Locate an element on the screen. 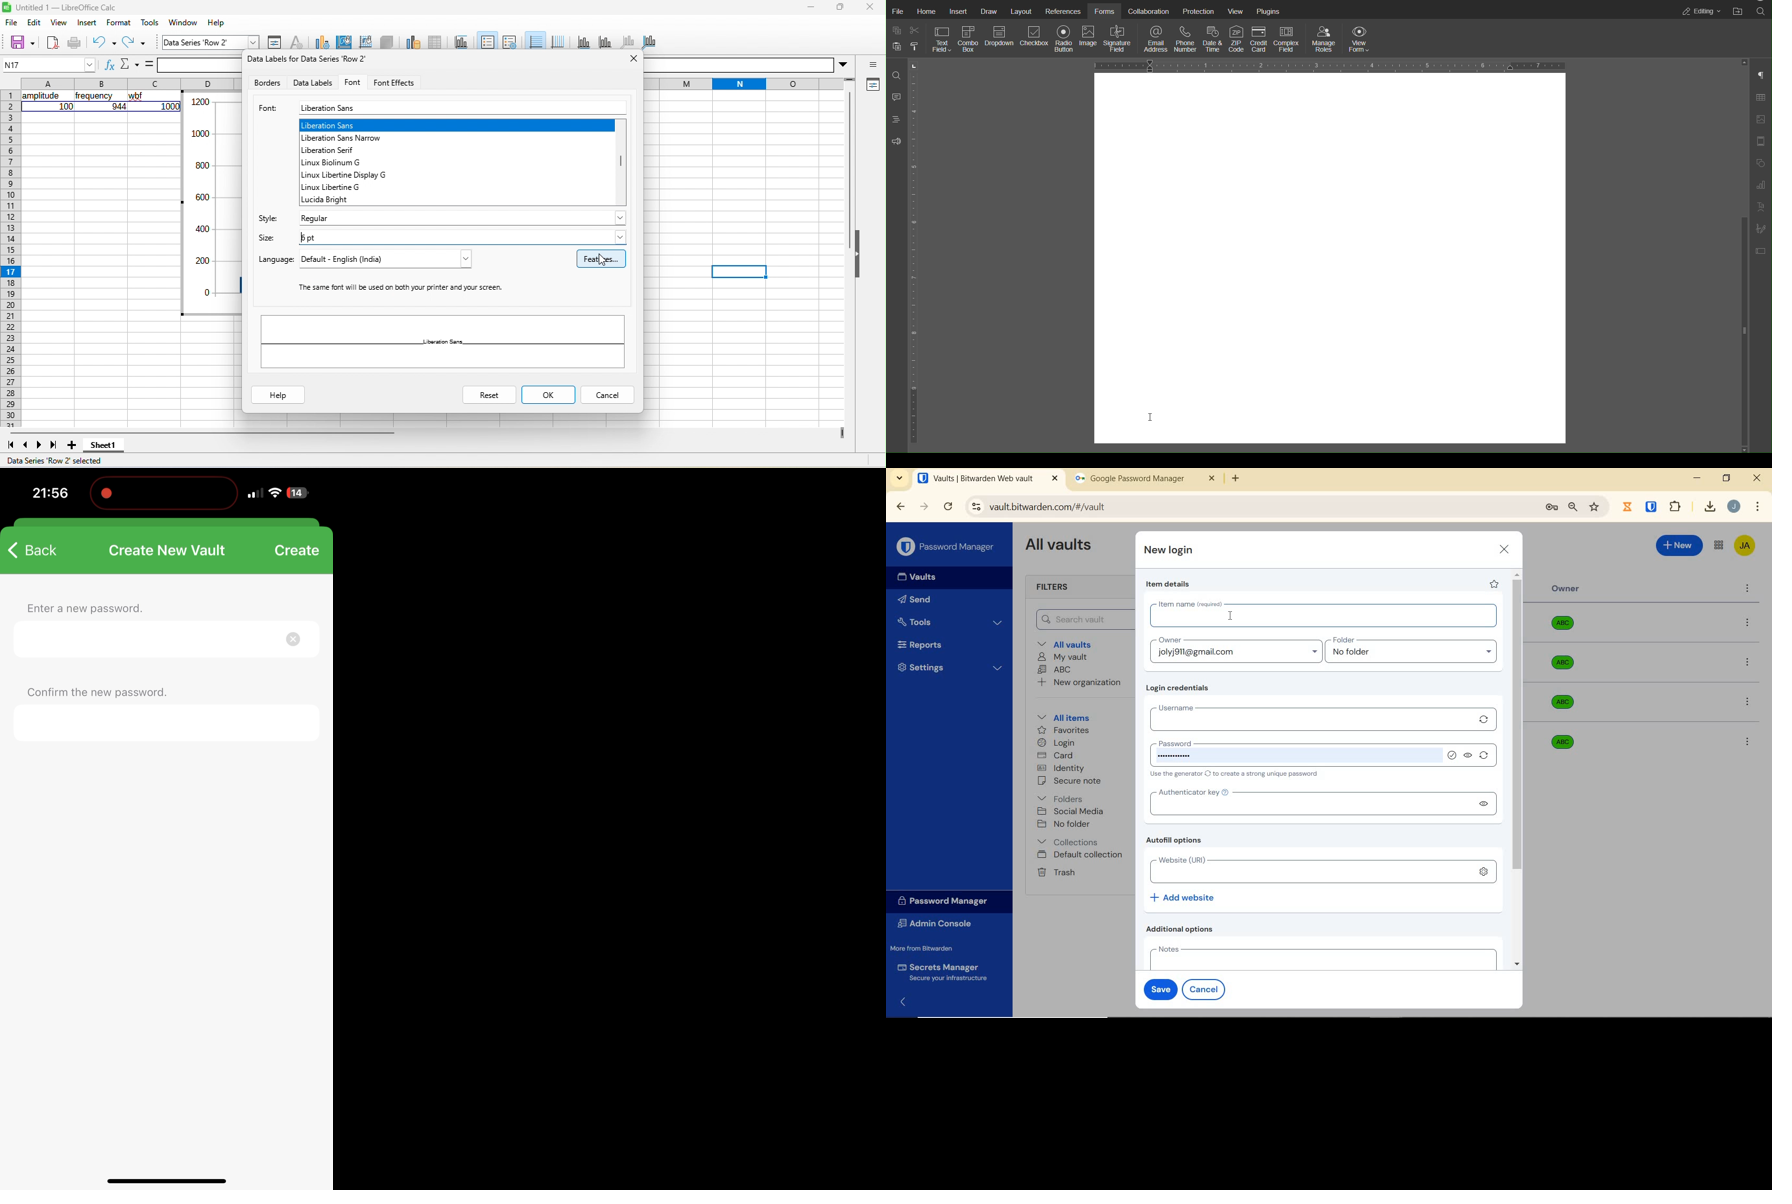  tools is located at coordinates (149, 23).